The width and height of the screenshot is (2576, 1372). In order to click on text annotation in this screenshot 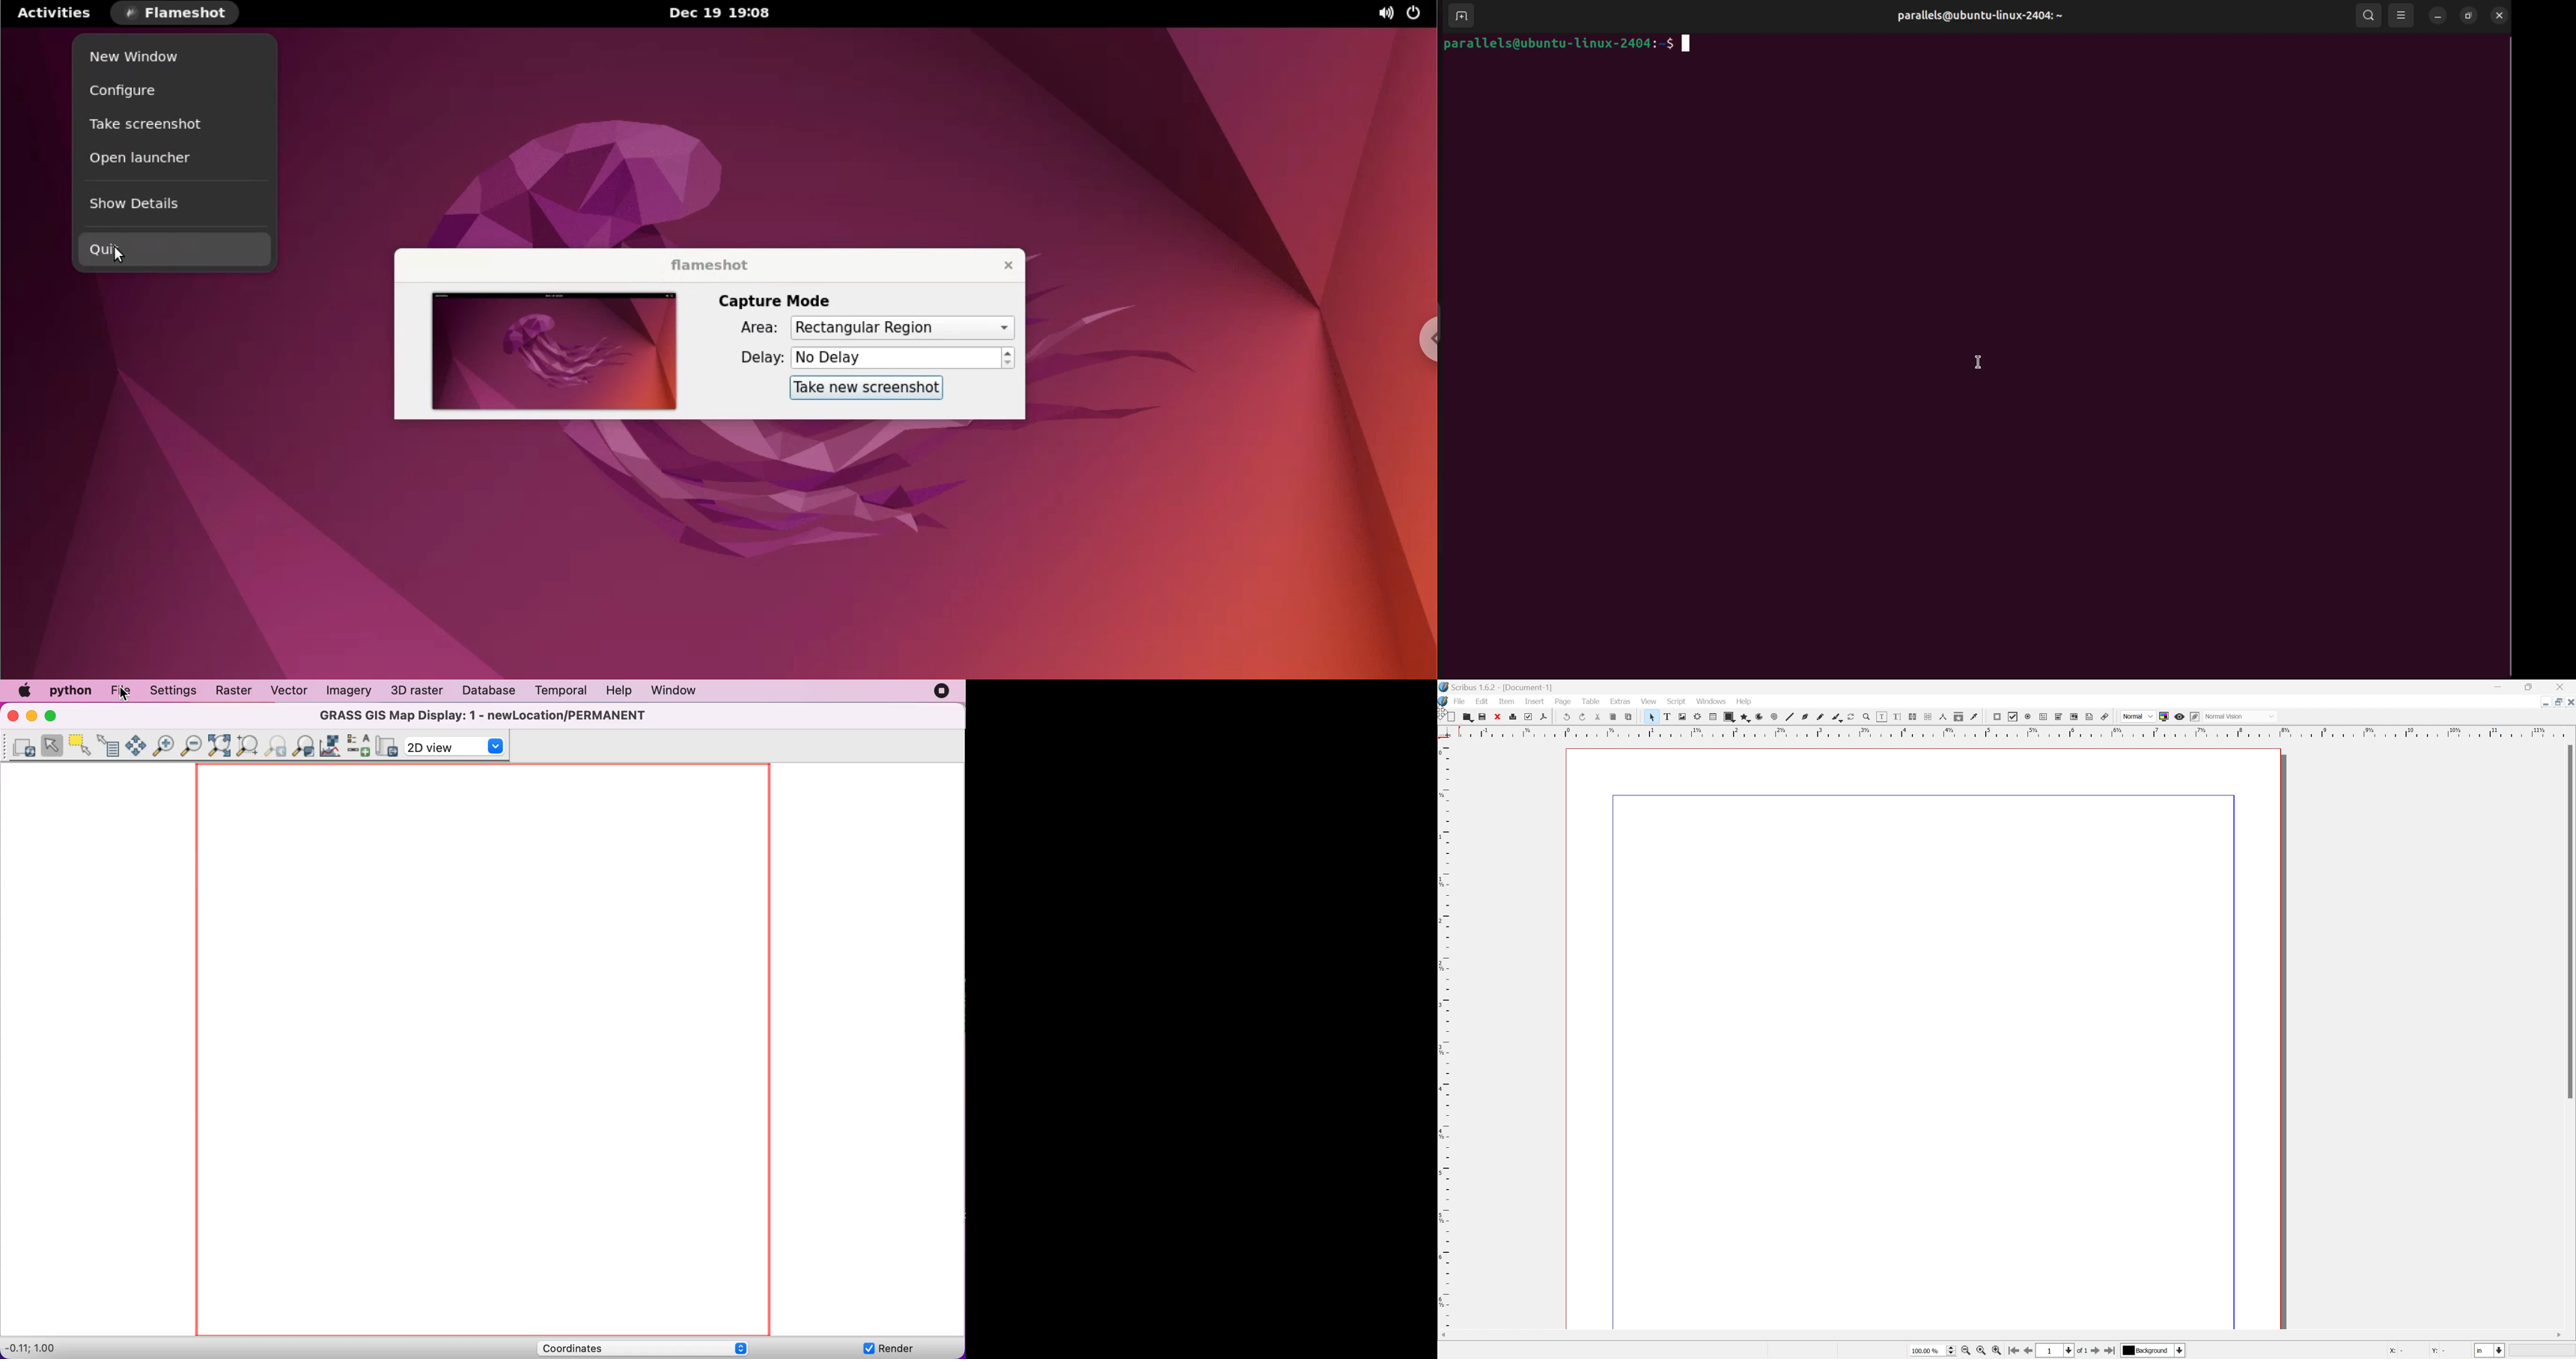, I will do `click(2089, 717)`.